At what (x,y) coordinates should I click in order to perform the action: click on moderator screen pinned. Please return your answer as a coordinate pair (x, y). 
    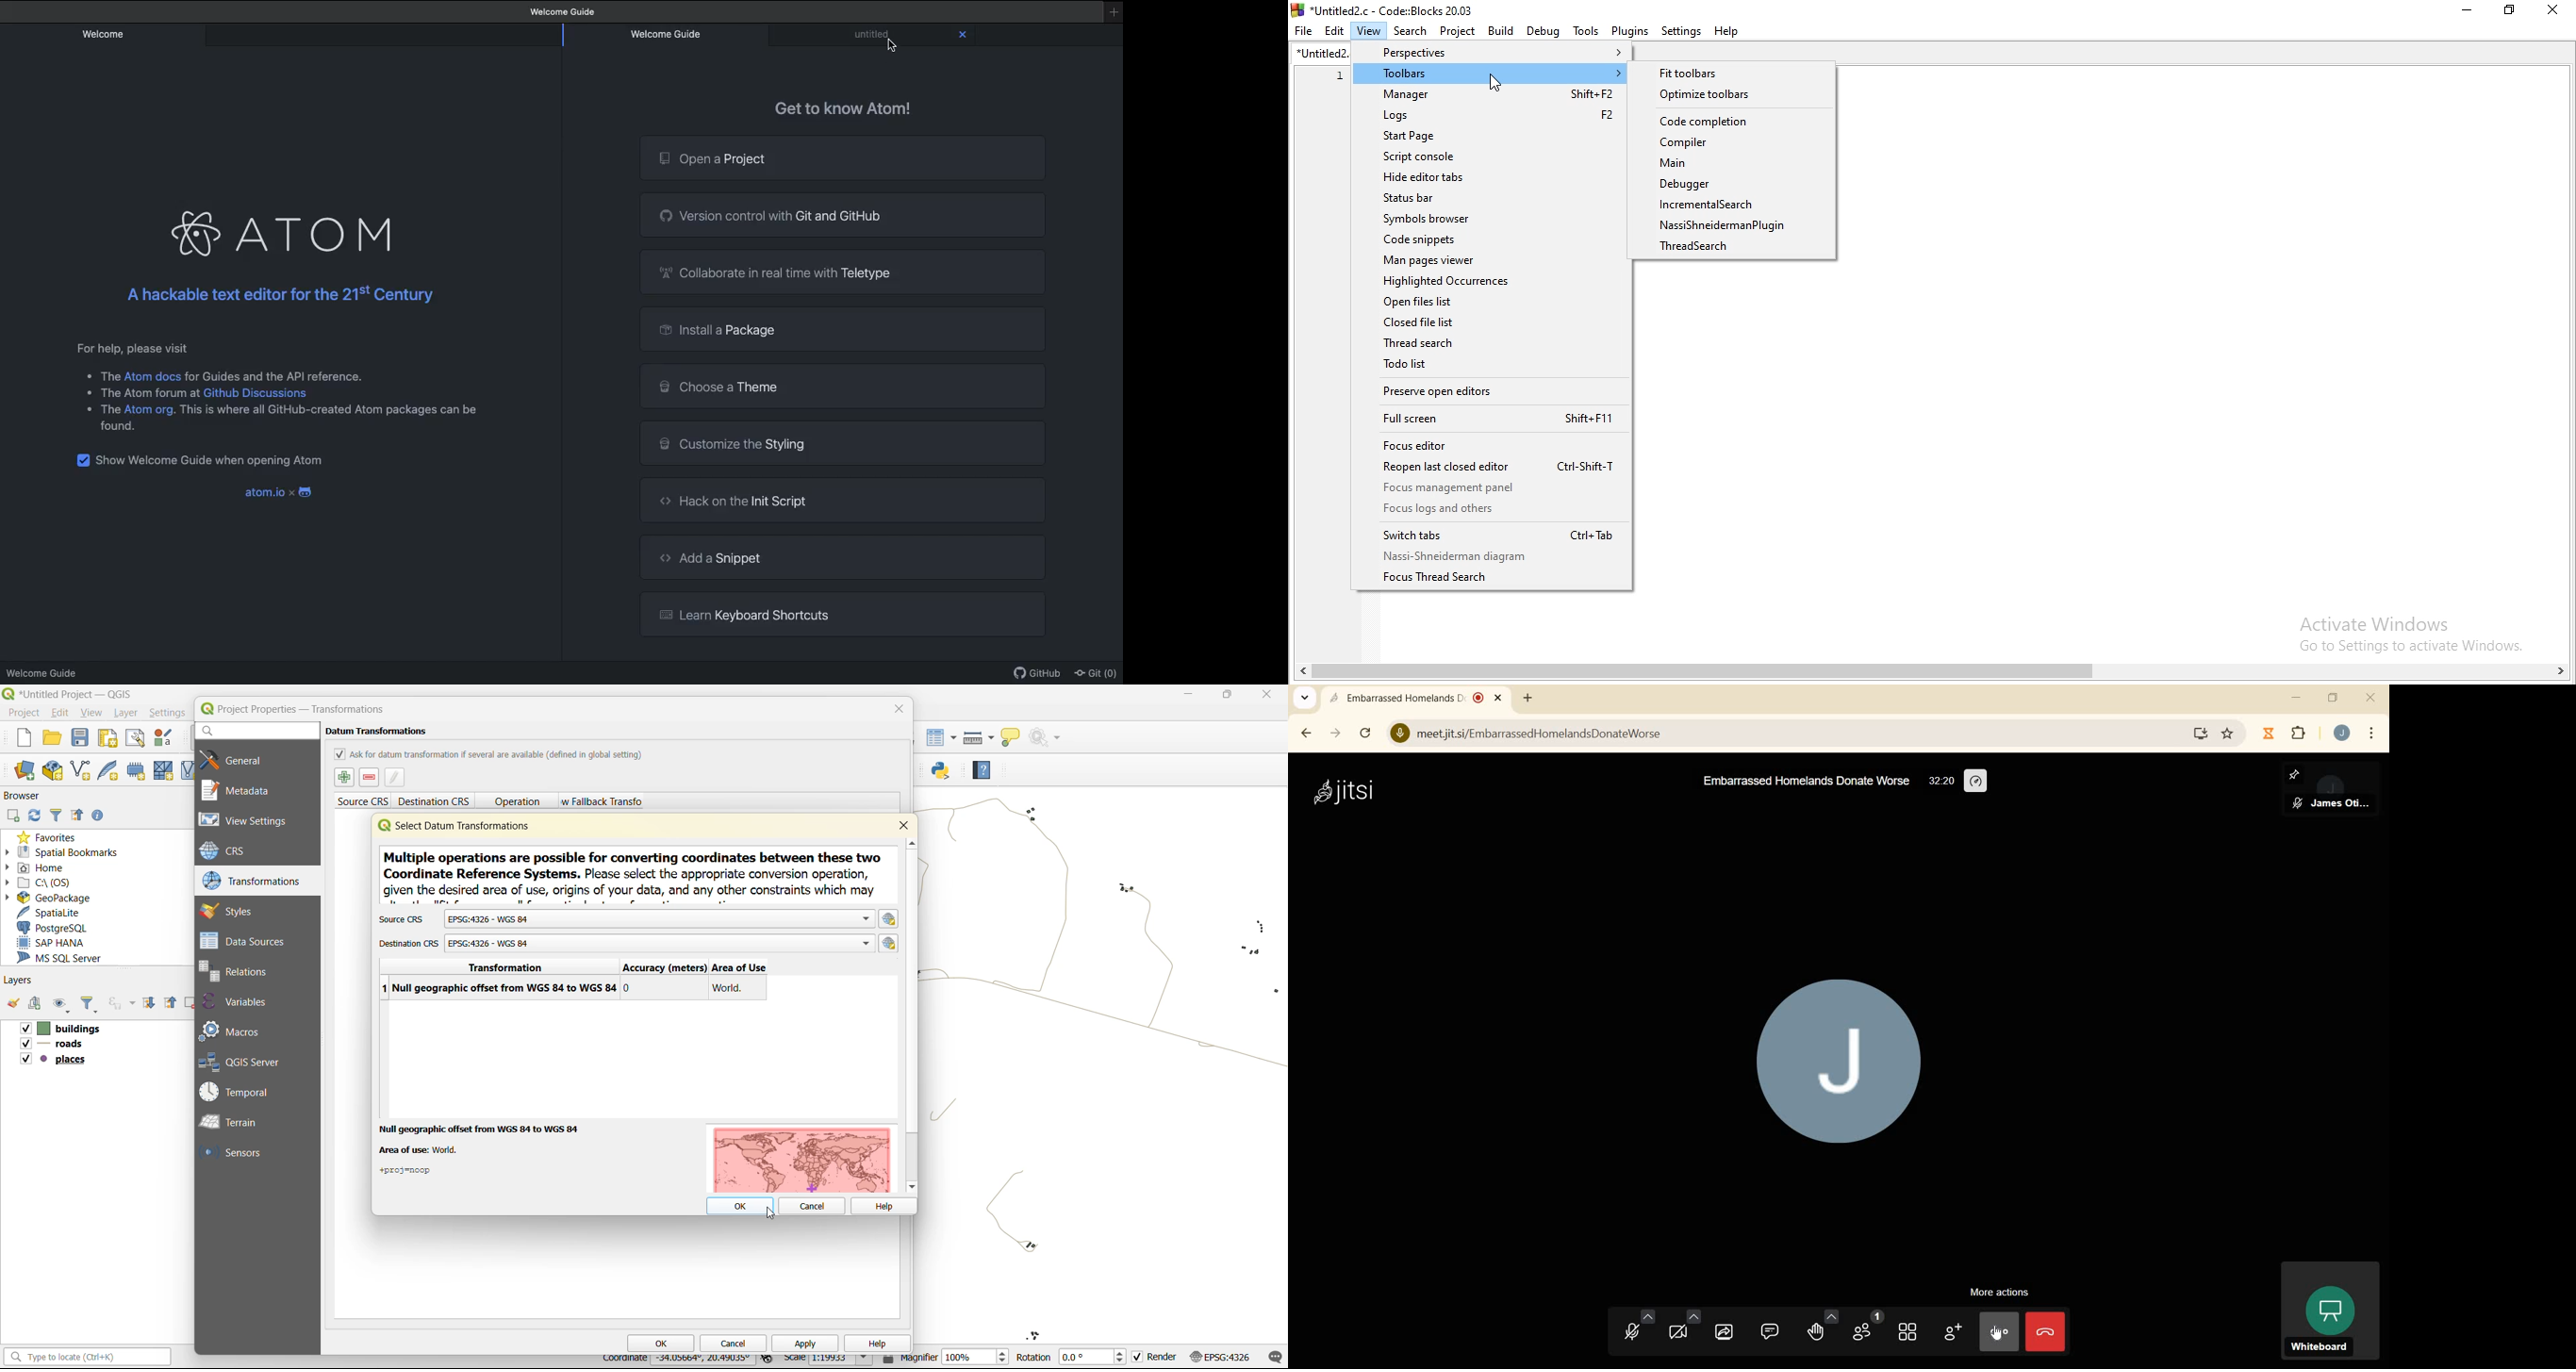
    Looking at the image, I should click on (2331, 791).